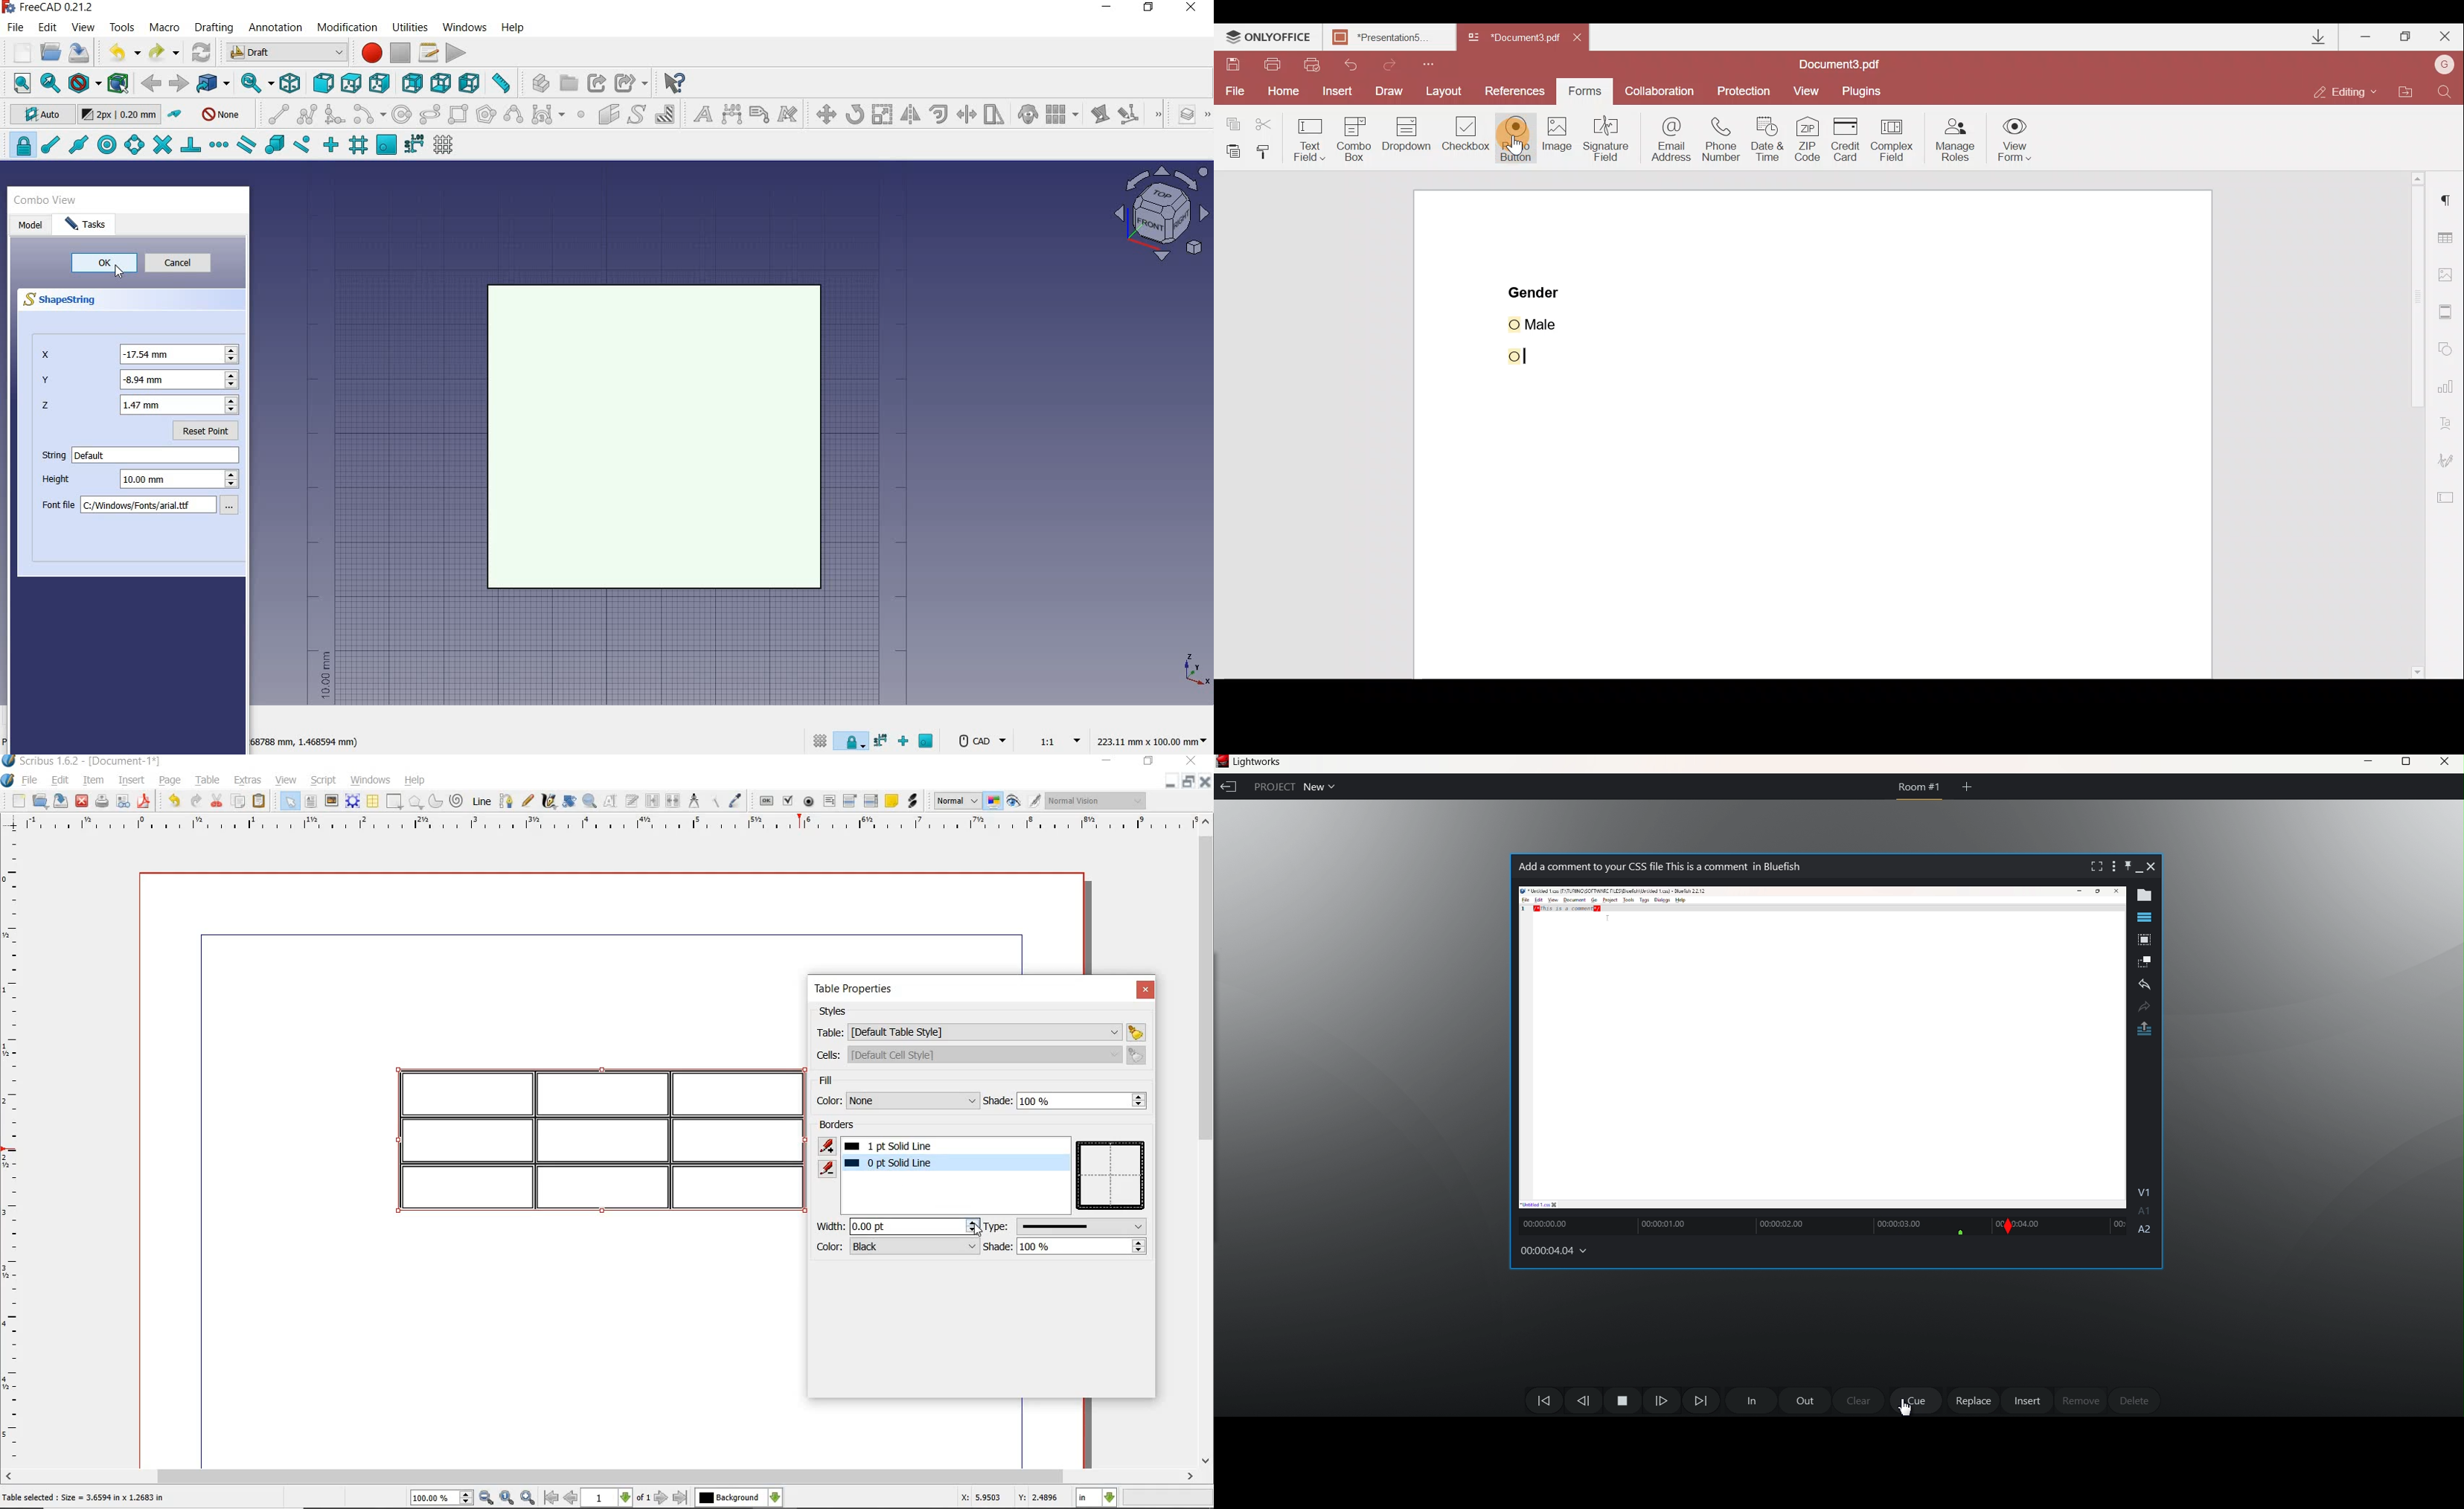  Describe the element at coordinates (145, 802) in the screenshot. I see `save as pdf` at that location.